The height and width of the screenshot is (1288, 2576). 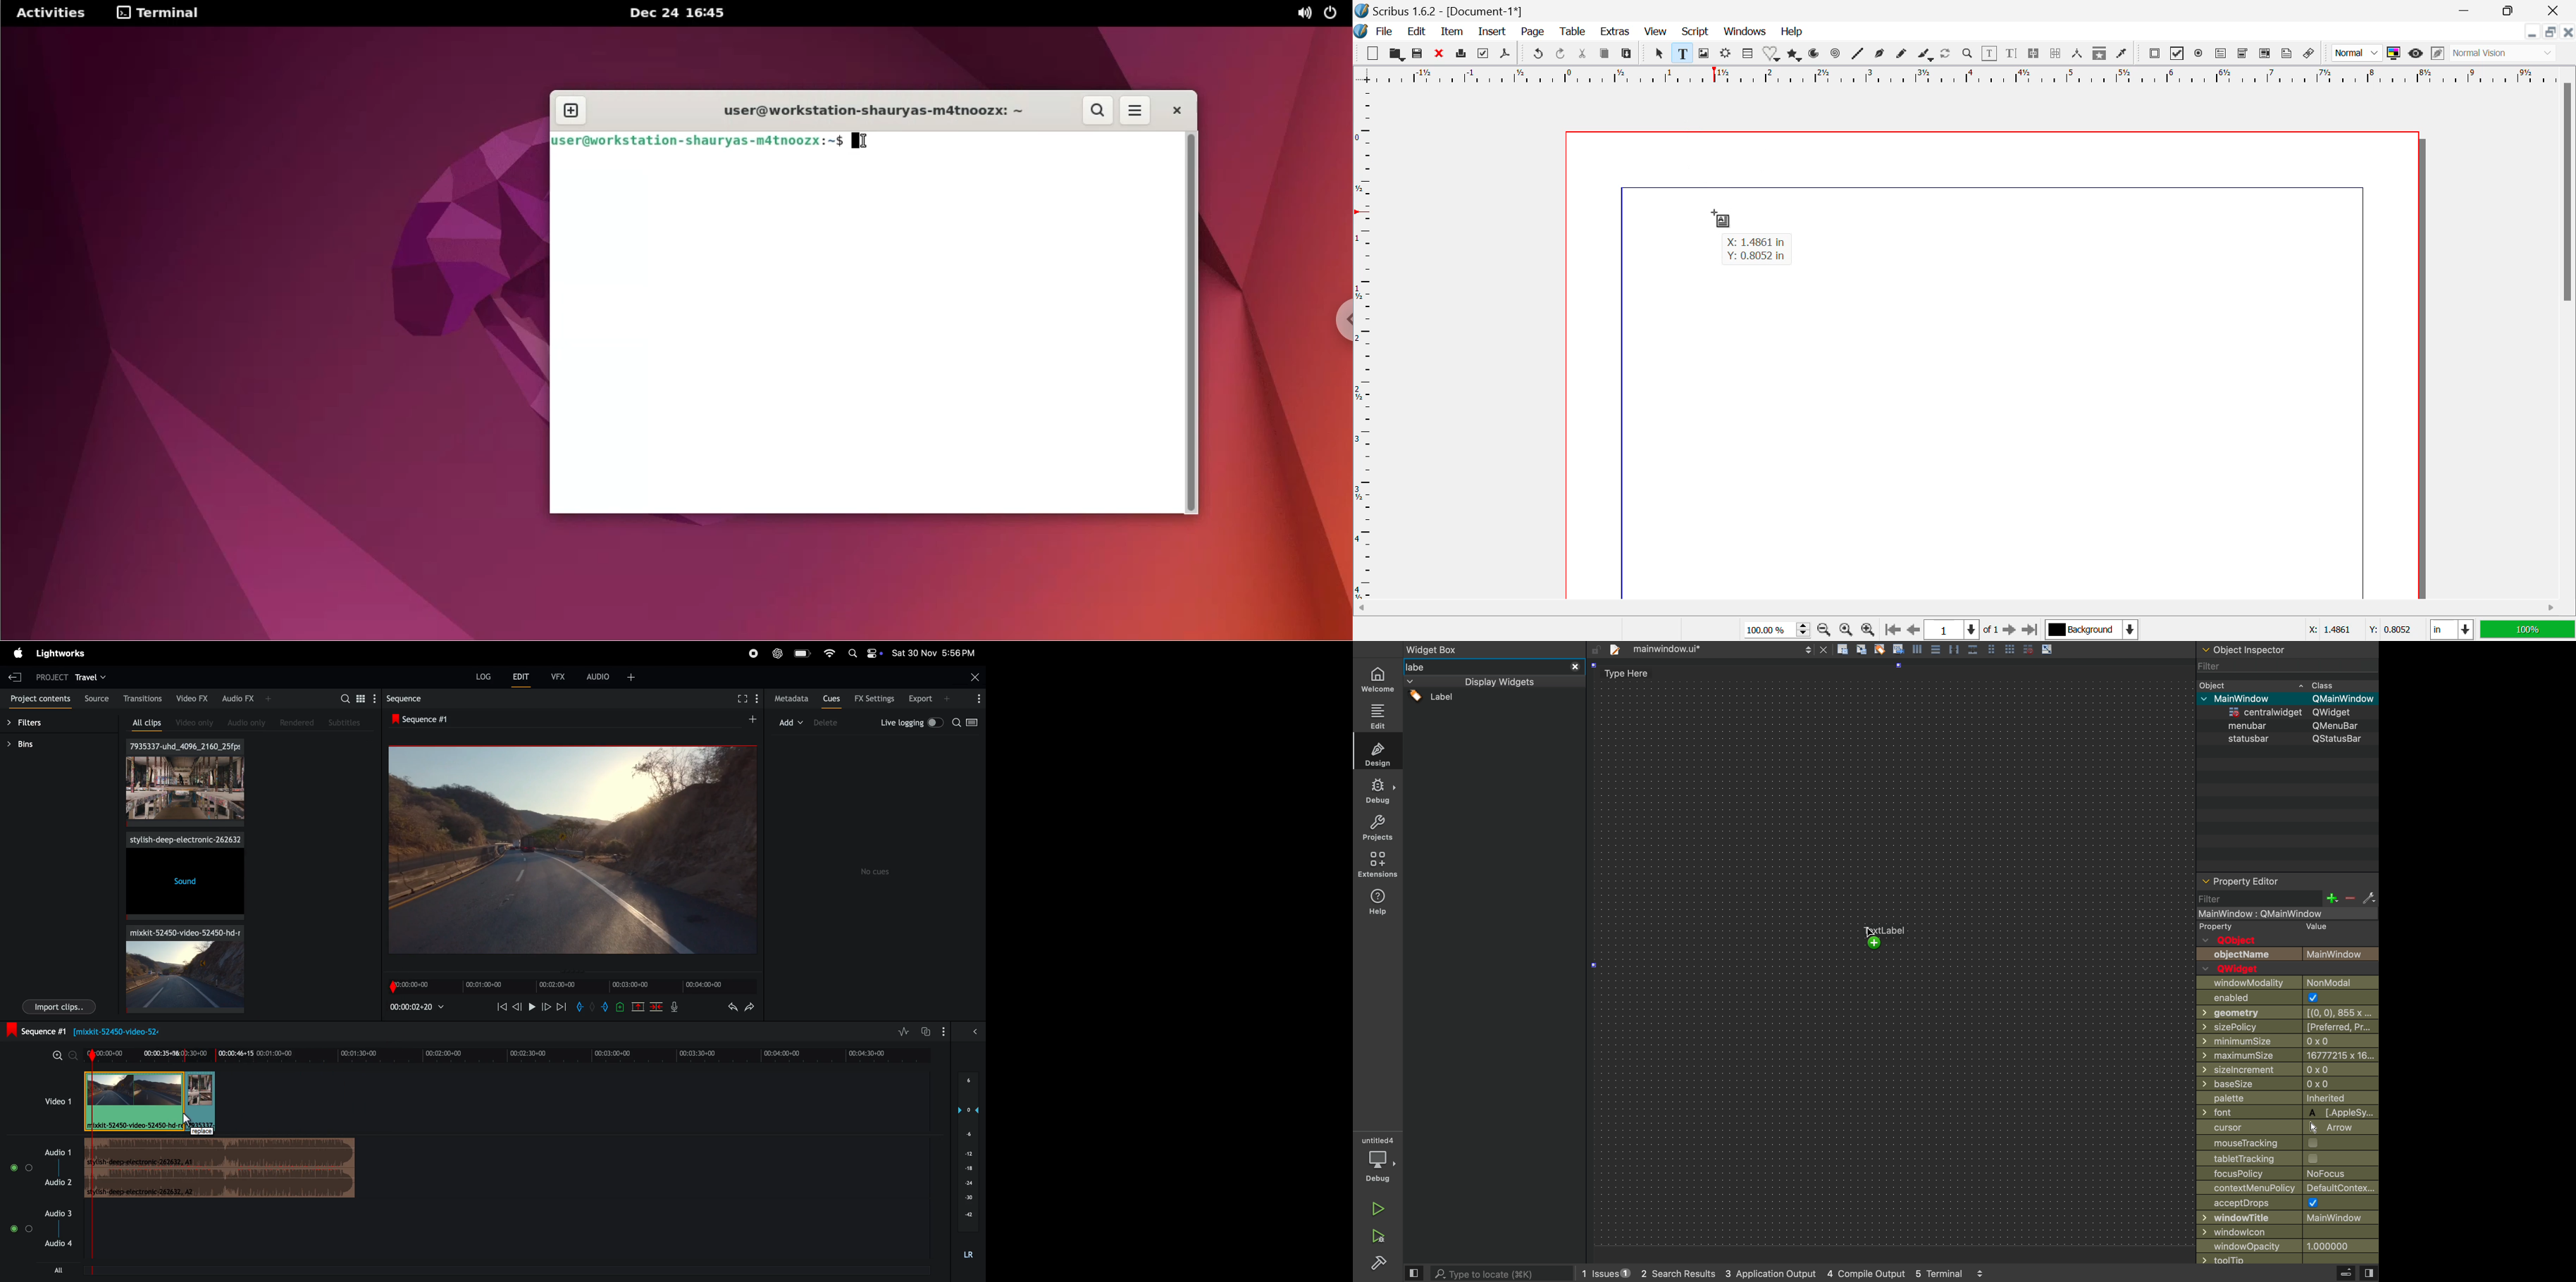 I want to click on transactions, so click(x=143, y=699).